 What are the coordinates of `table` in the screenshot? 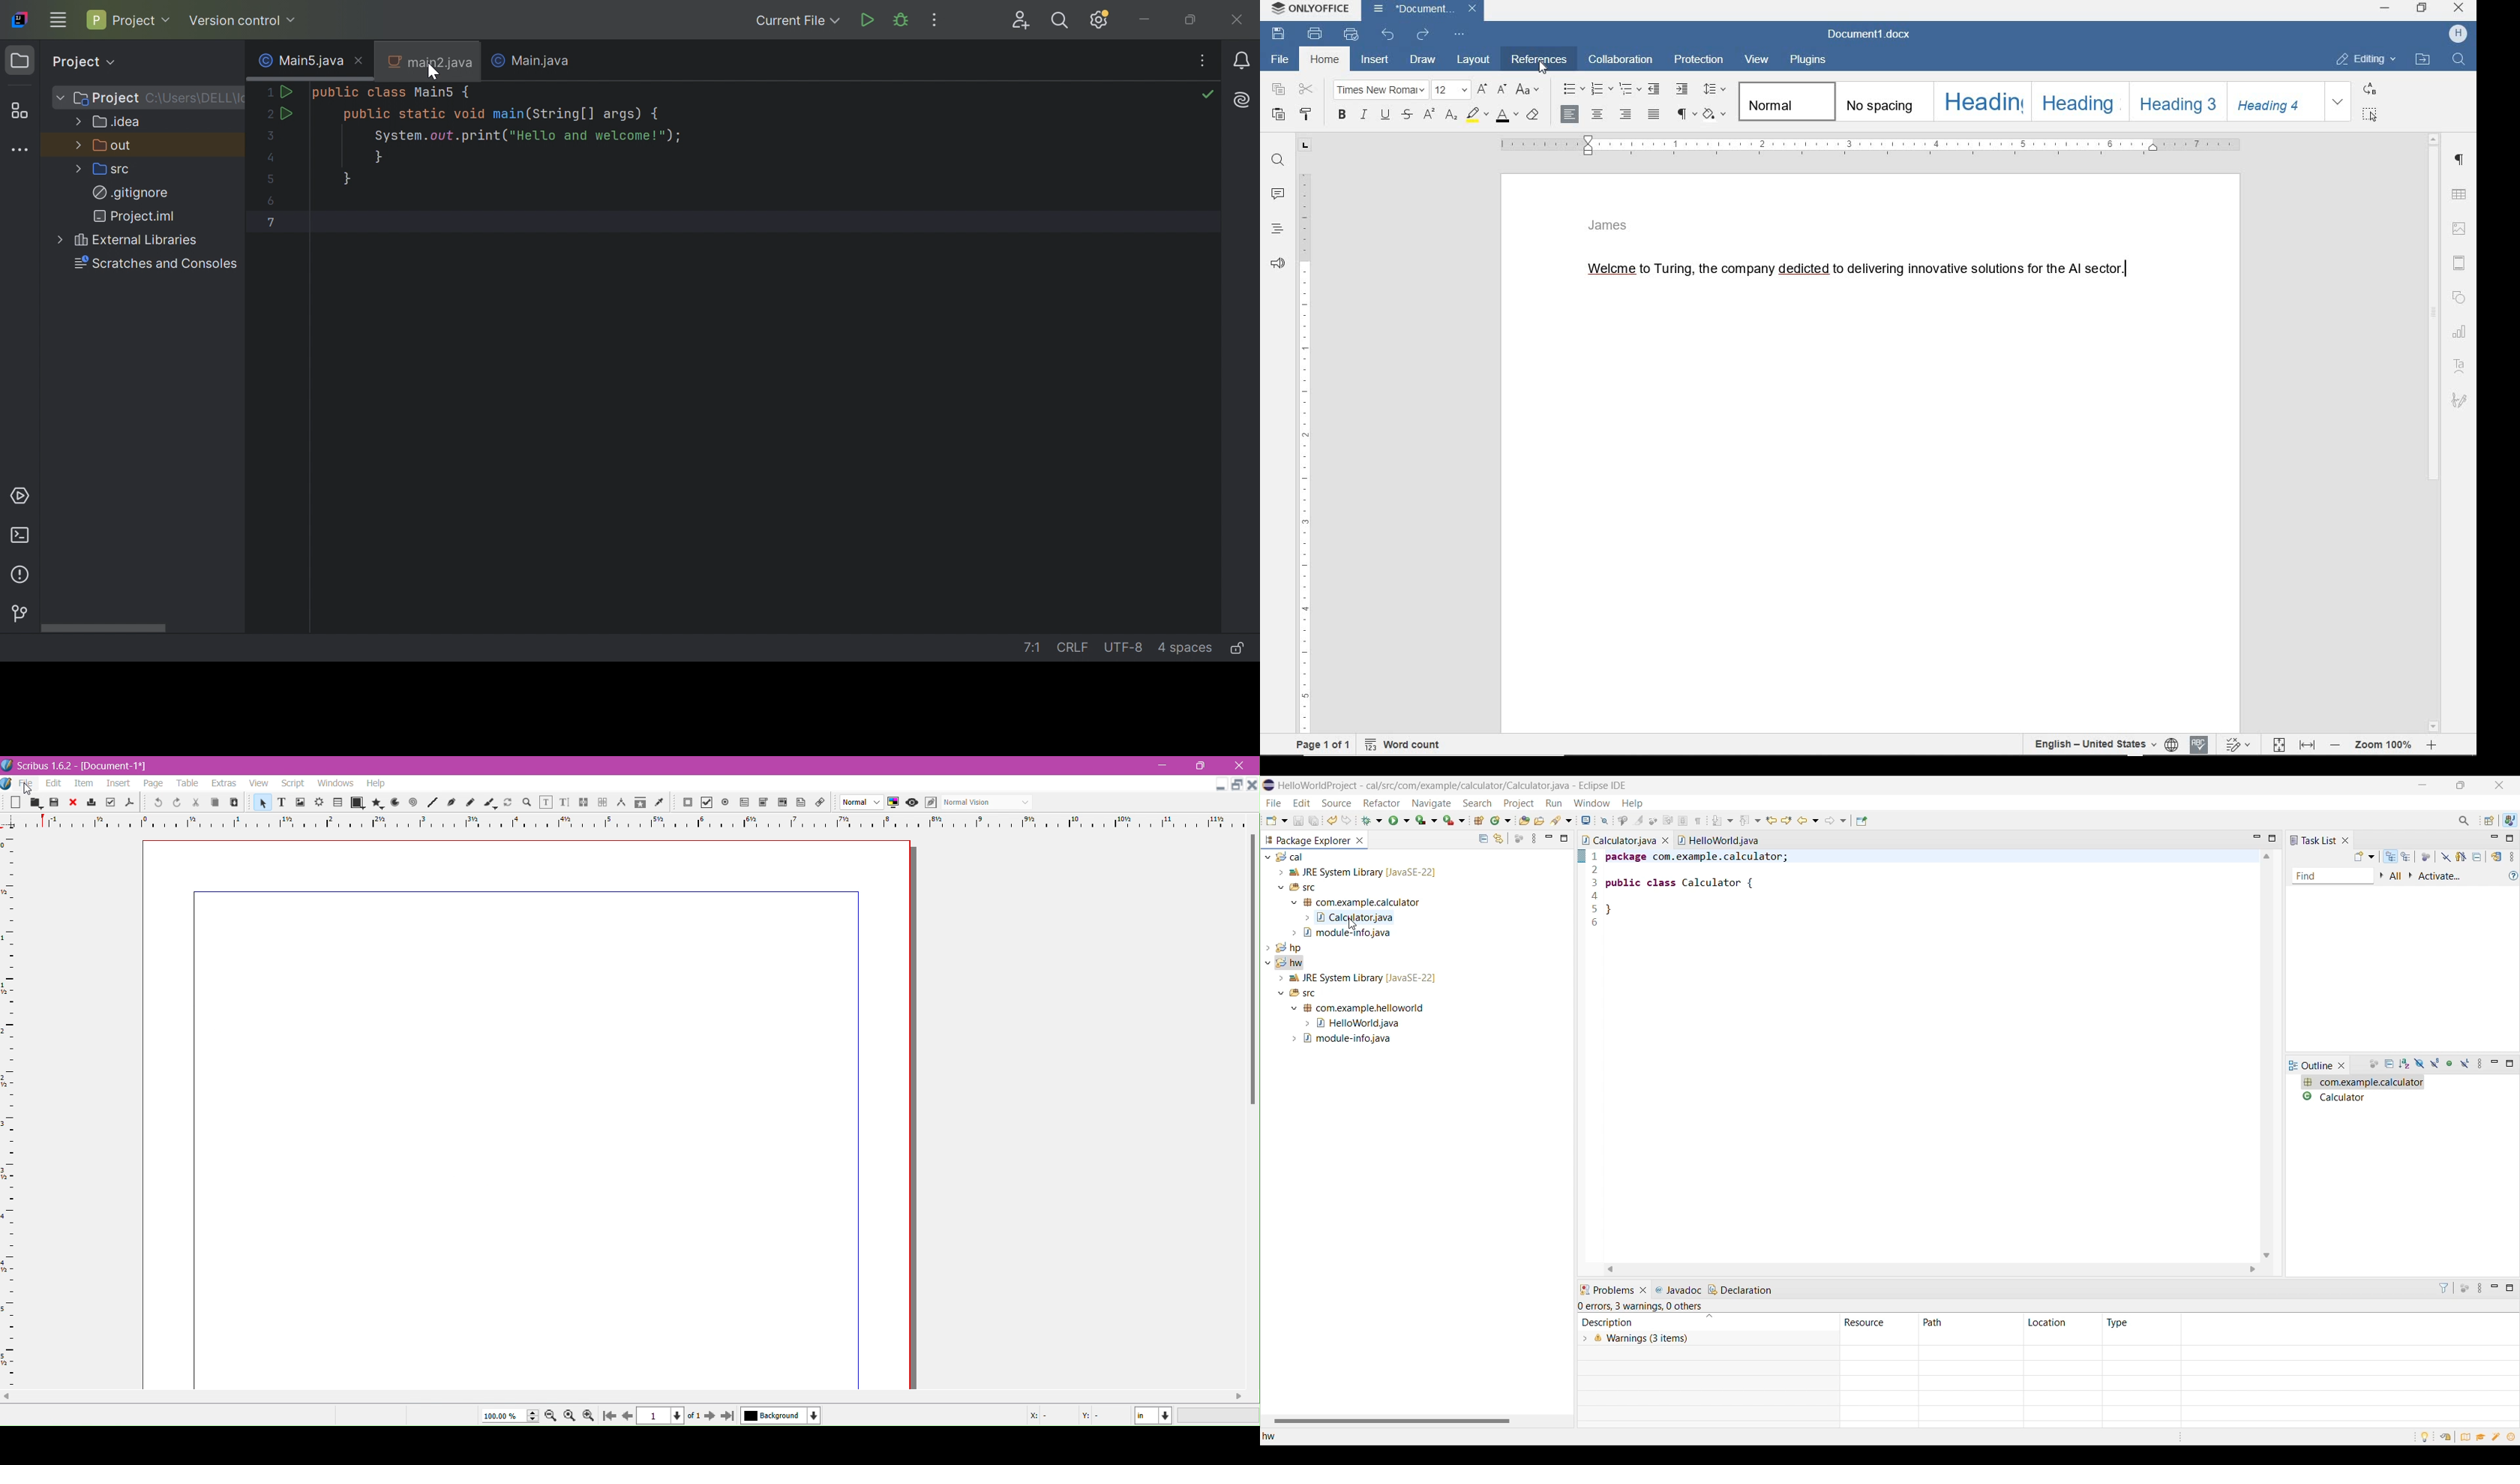 It's located at (338, 803).